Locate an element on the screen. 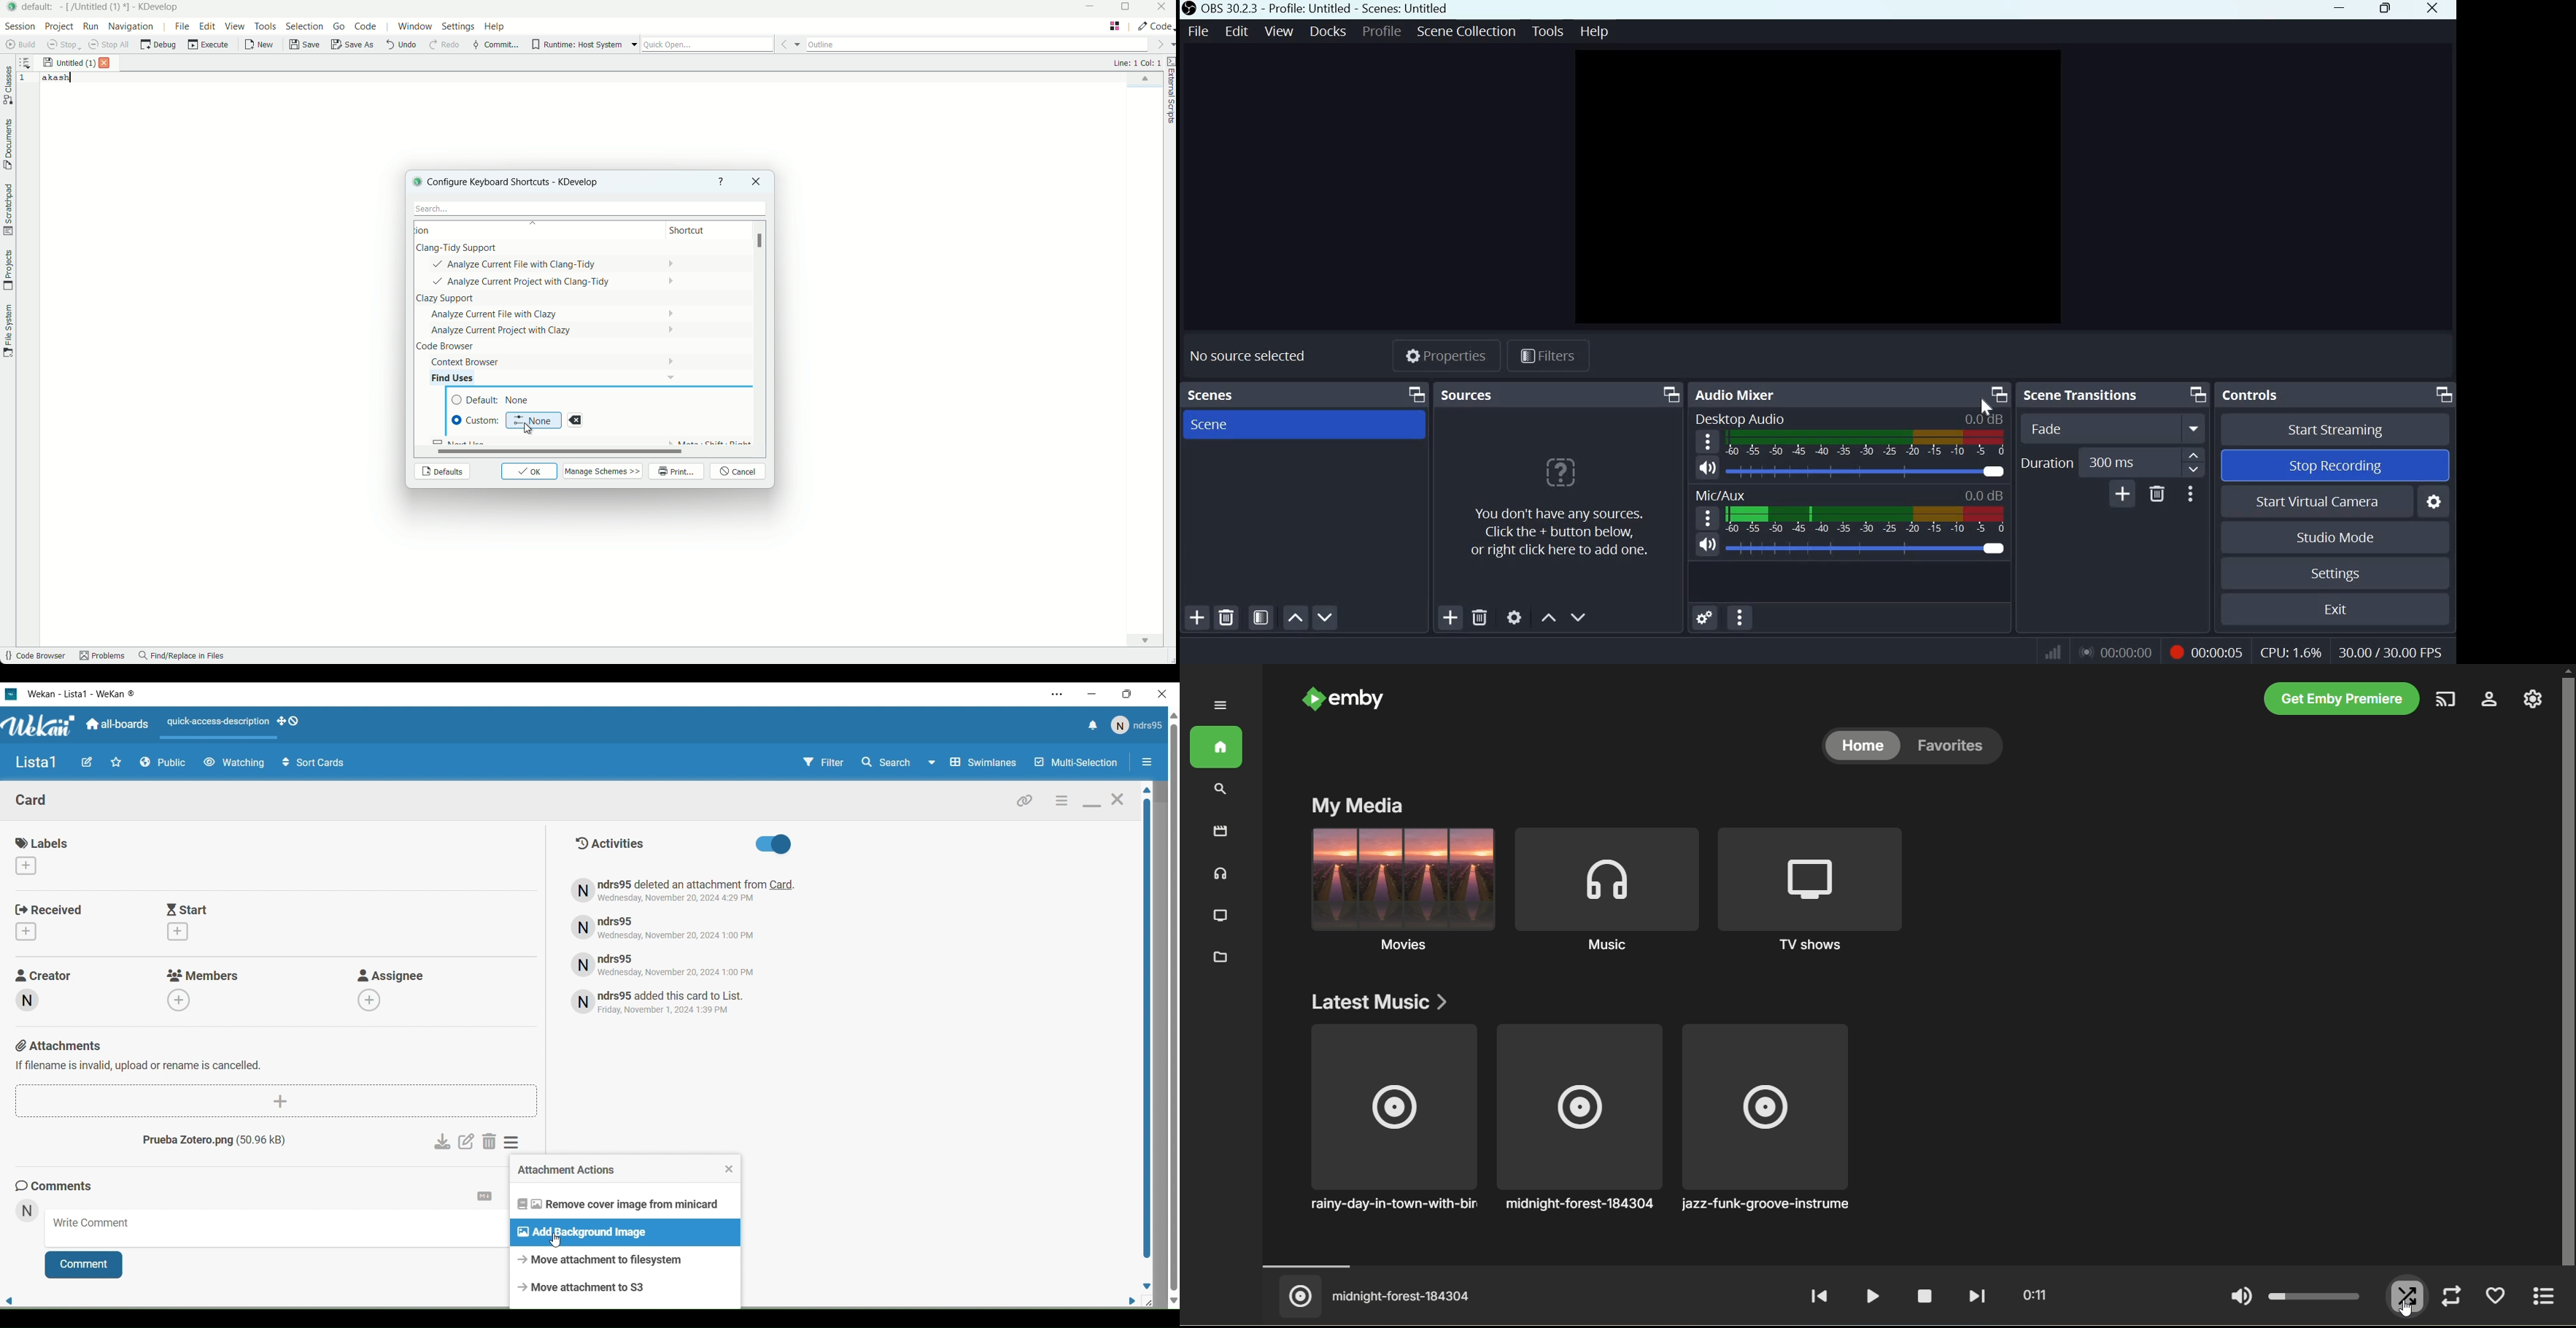 Image resolution: width=2576 pixels, height=1344 pixels. Studio mode is located at coordinates (2334, 537).